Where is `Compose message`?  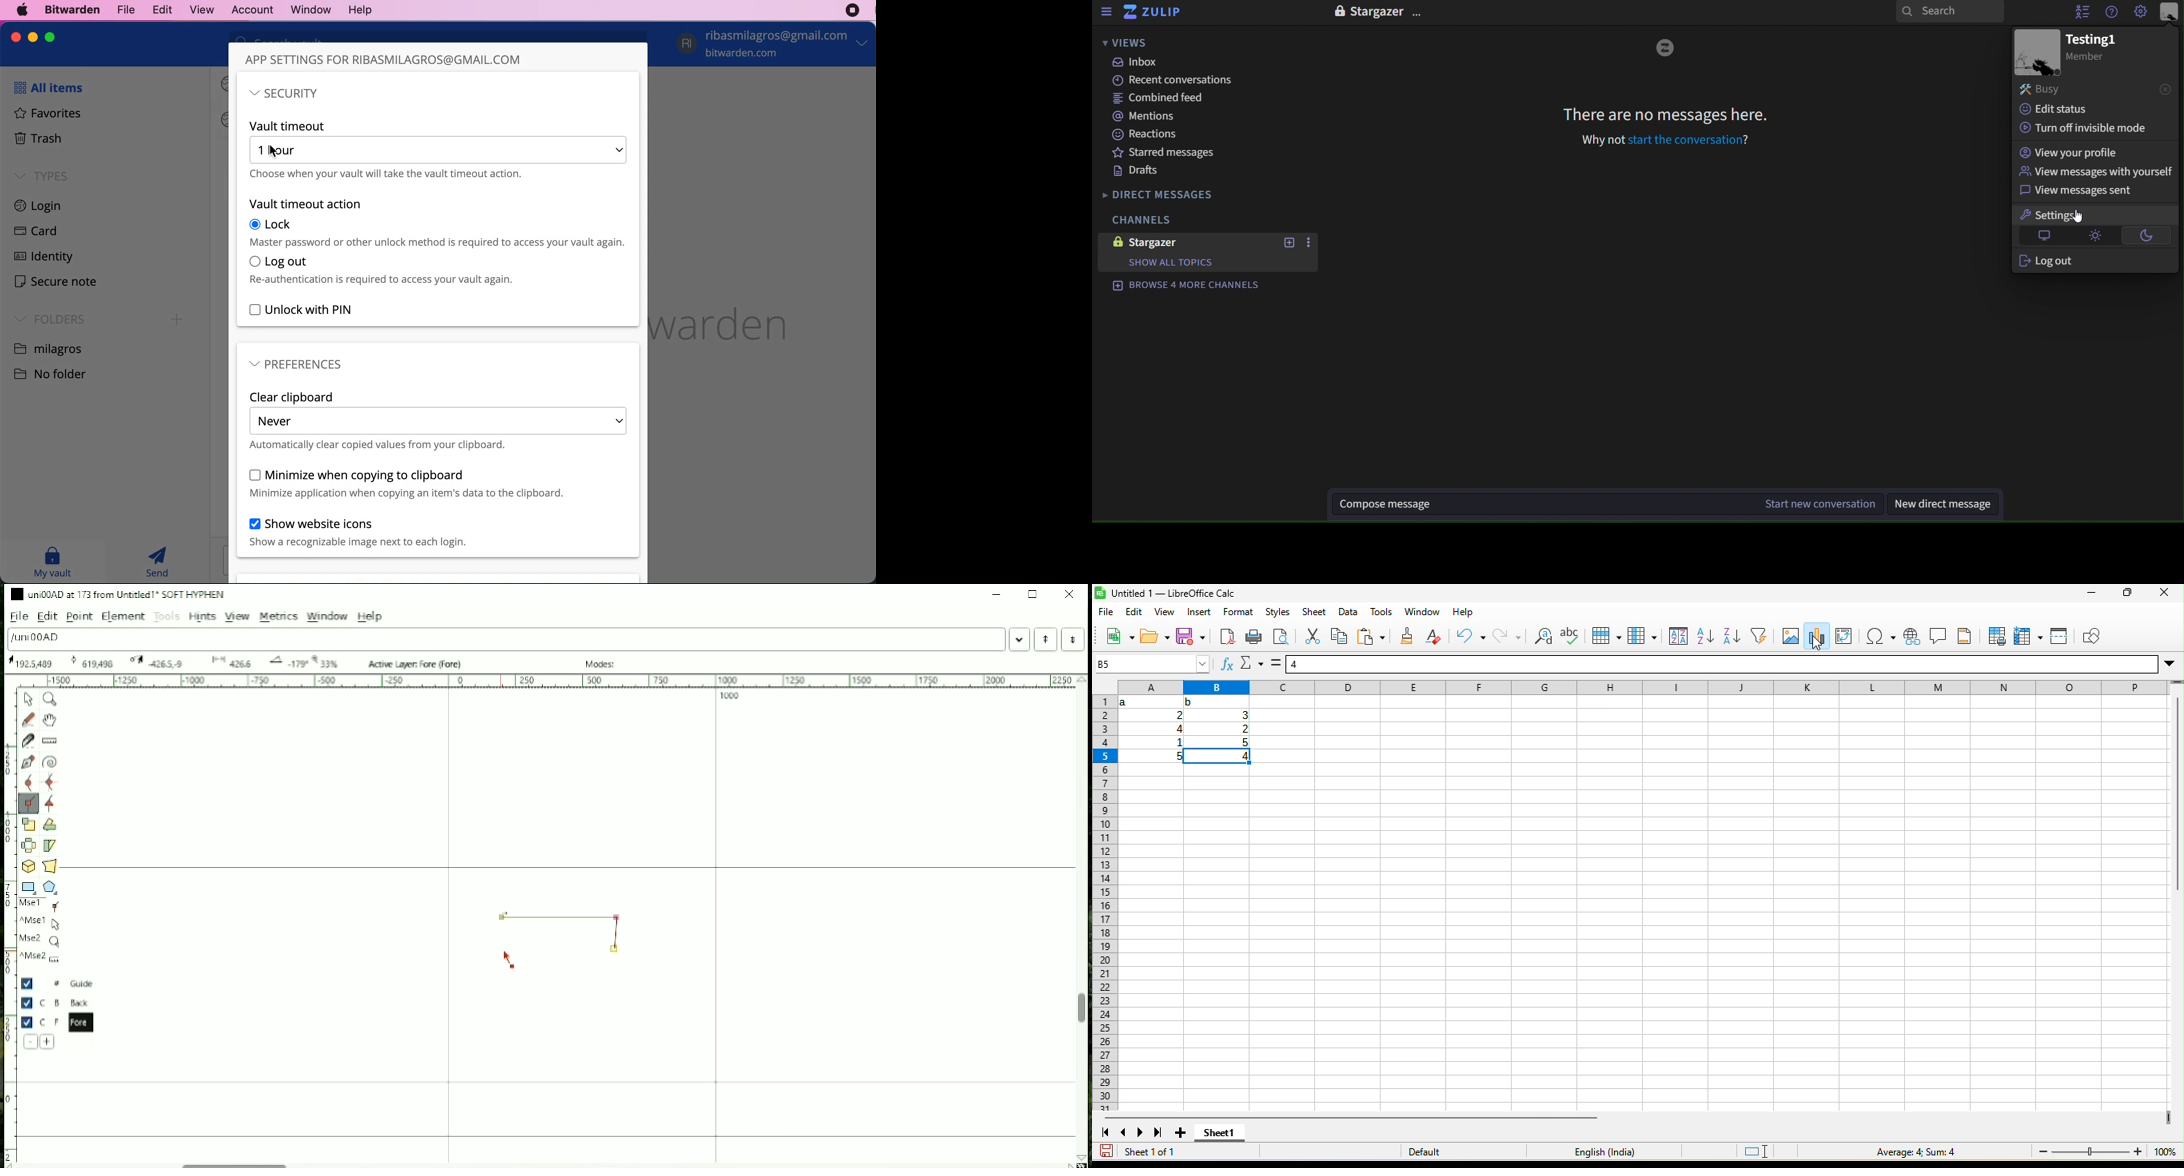 Compose message is located at coordinates (1541, 505).